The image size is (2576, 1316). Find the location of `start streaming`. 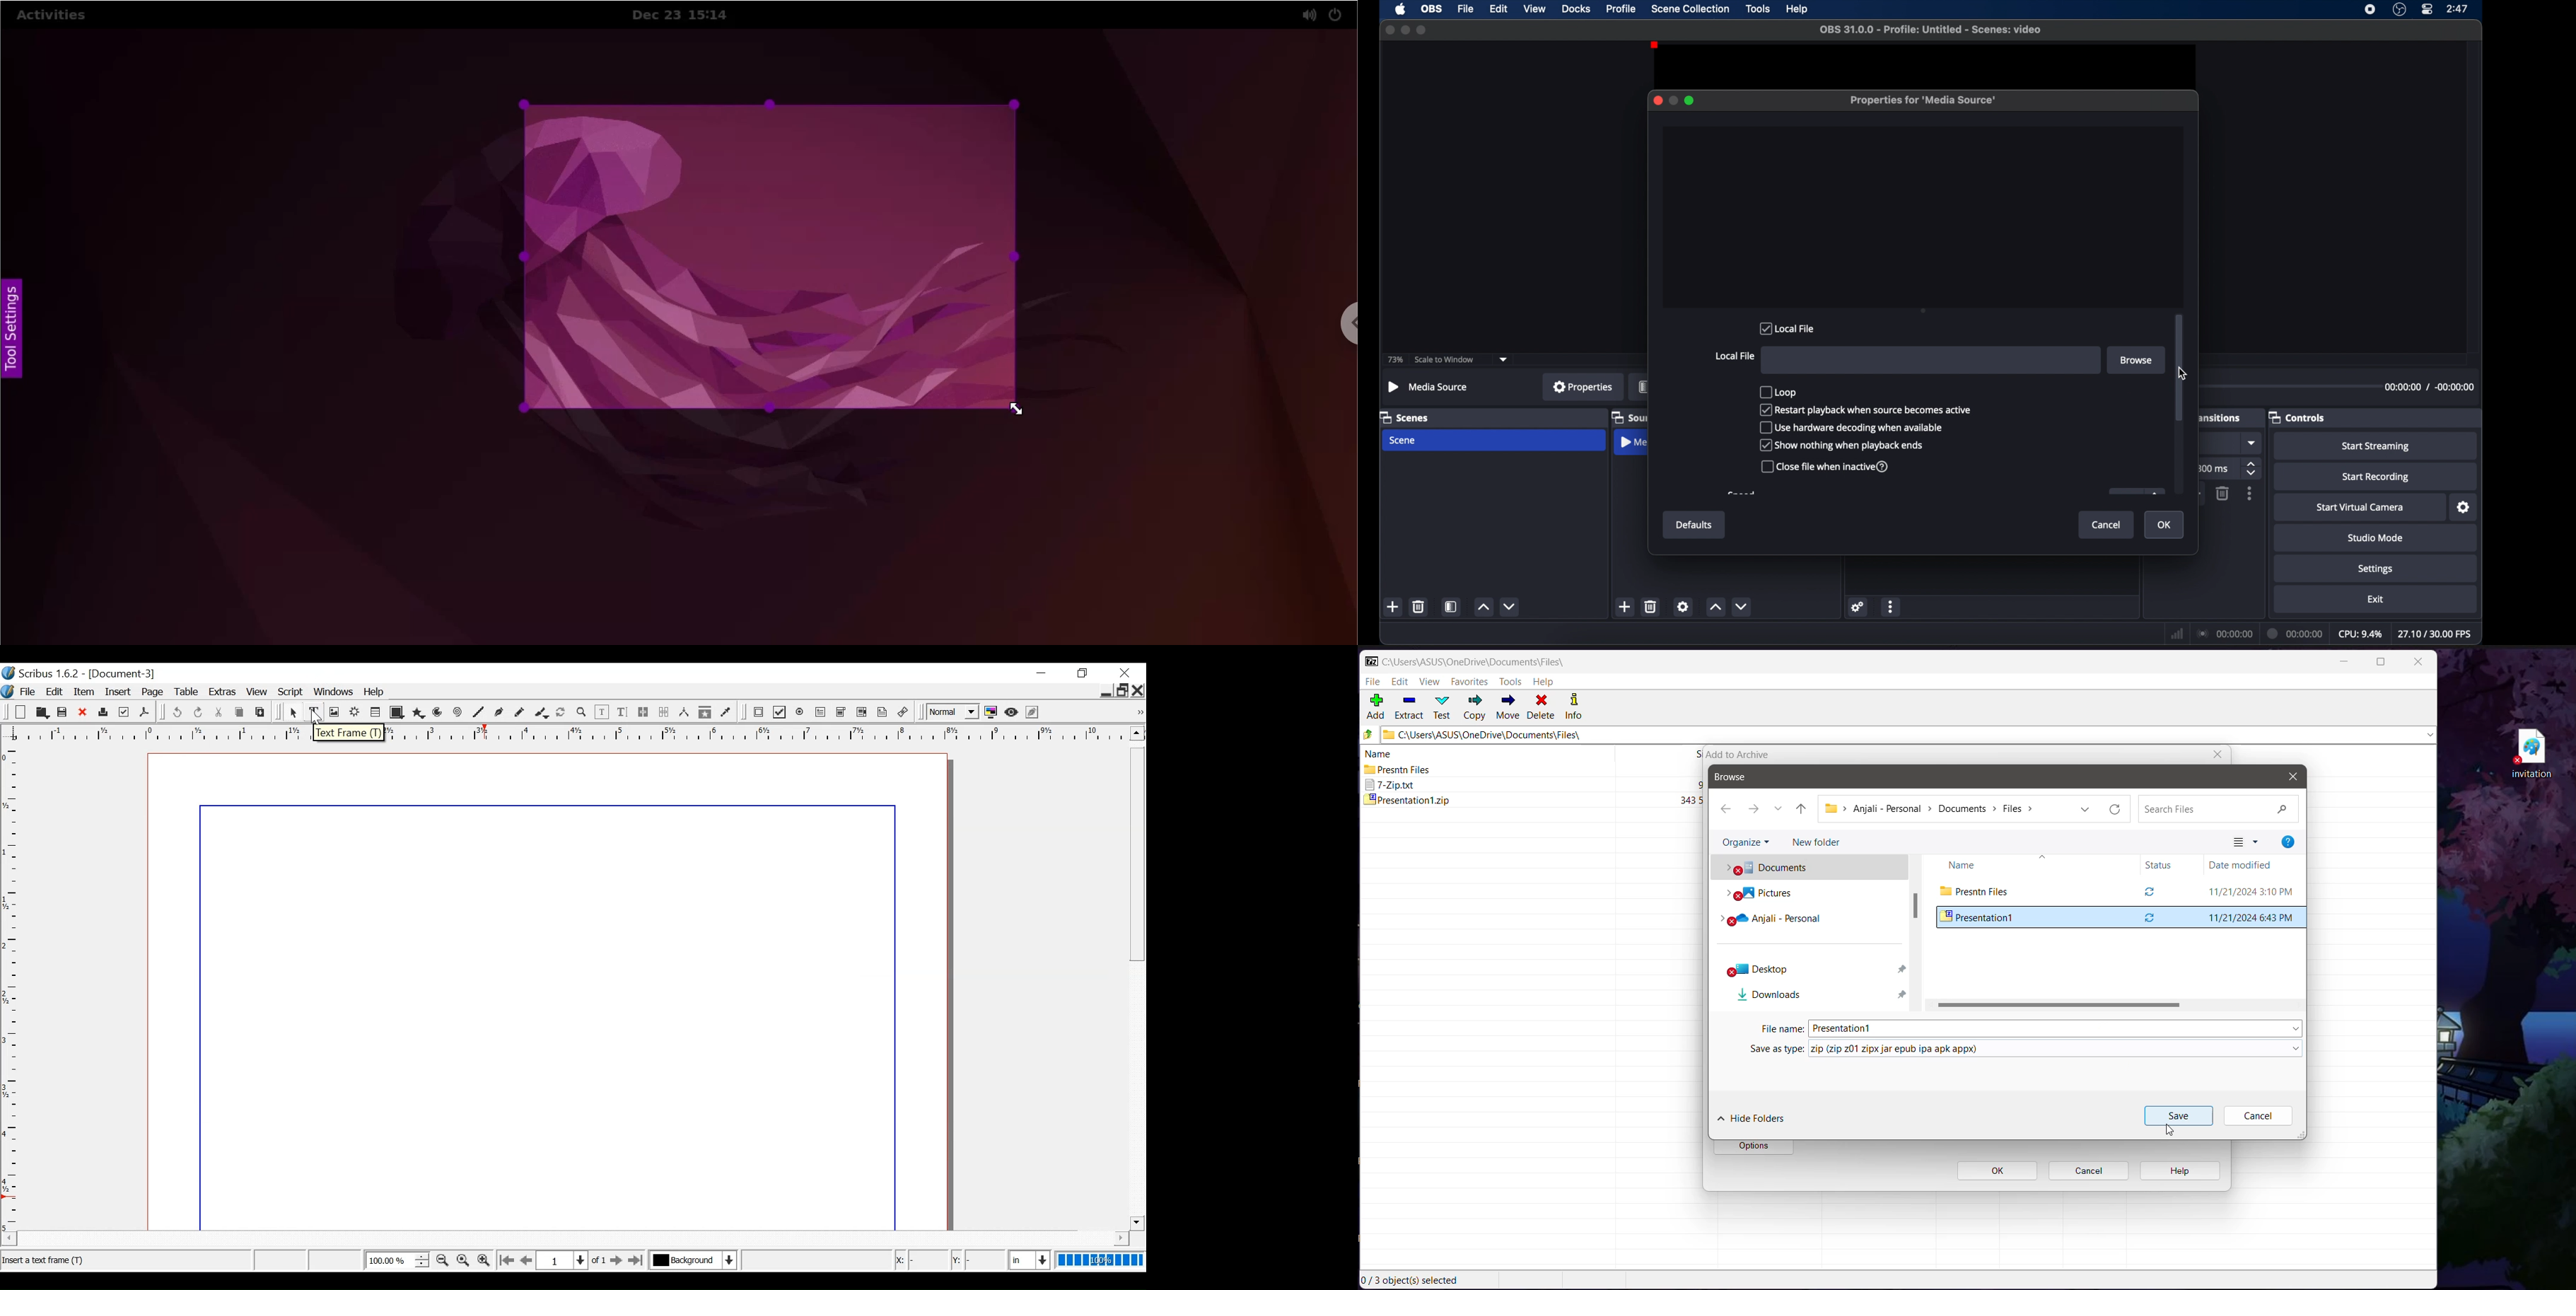

start streaming is located at coordinates (2375, 446).